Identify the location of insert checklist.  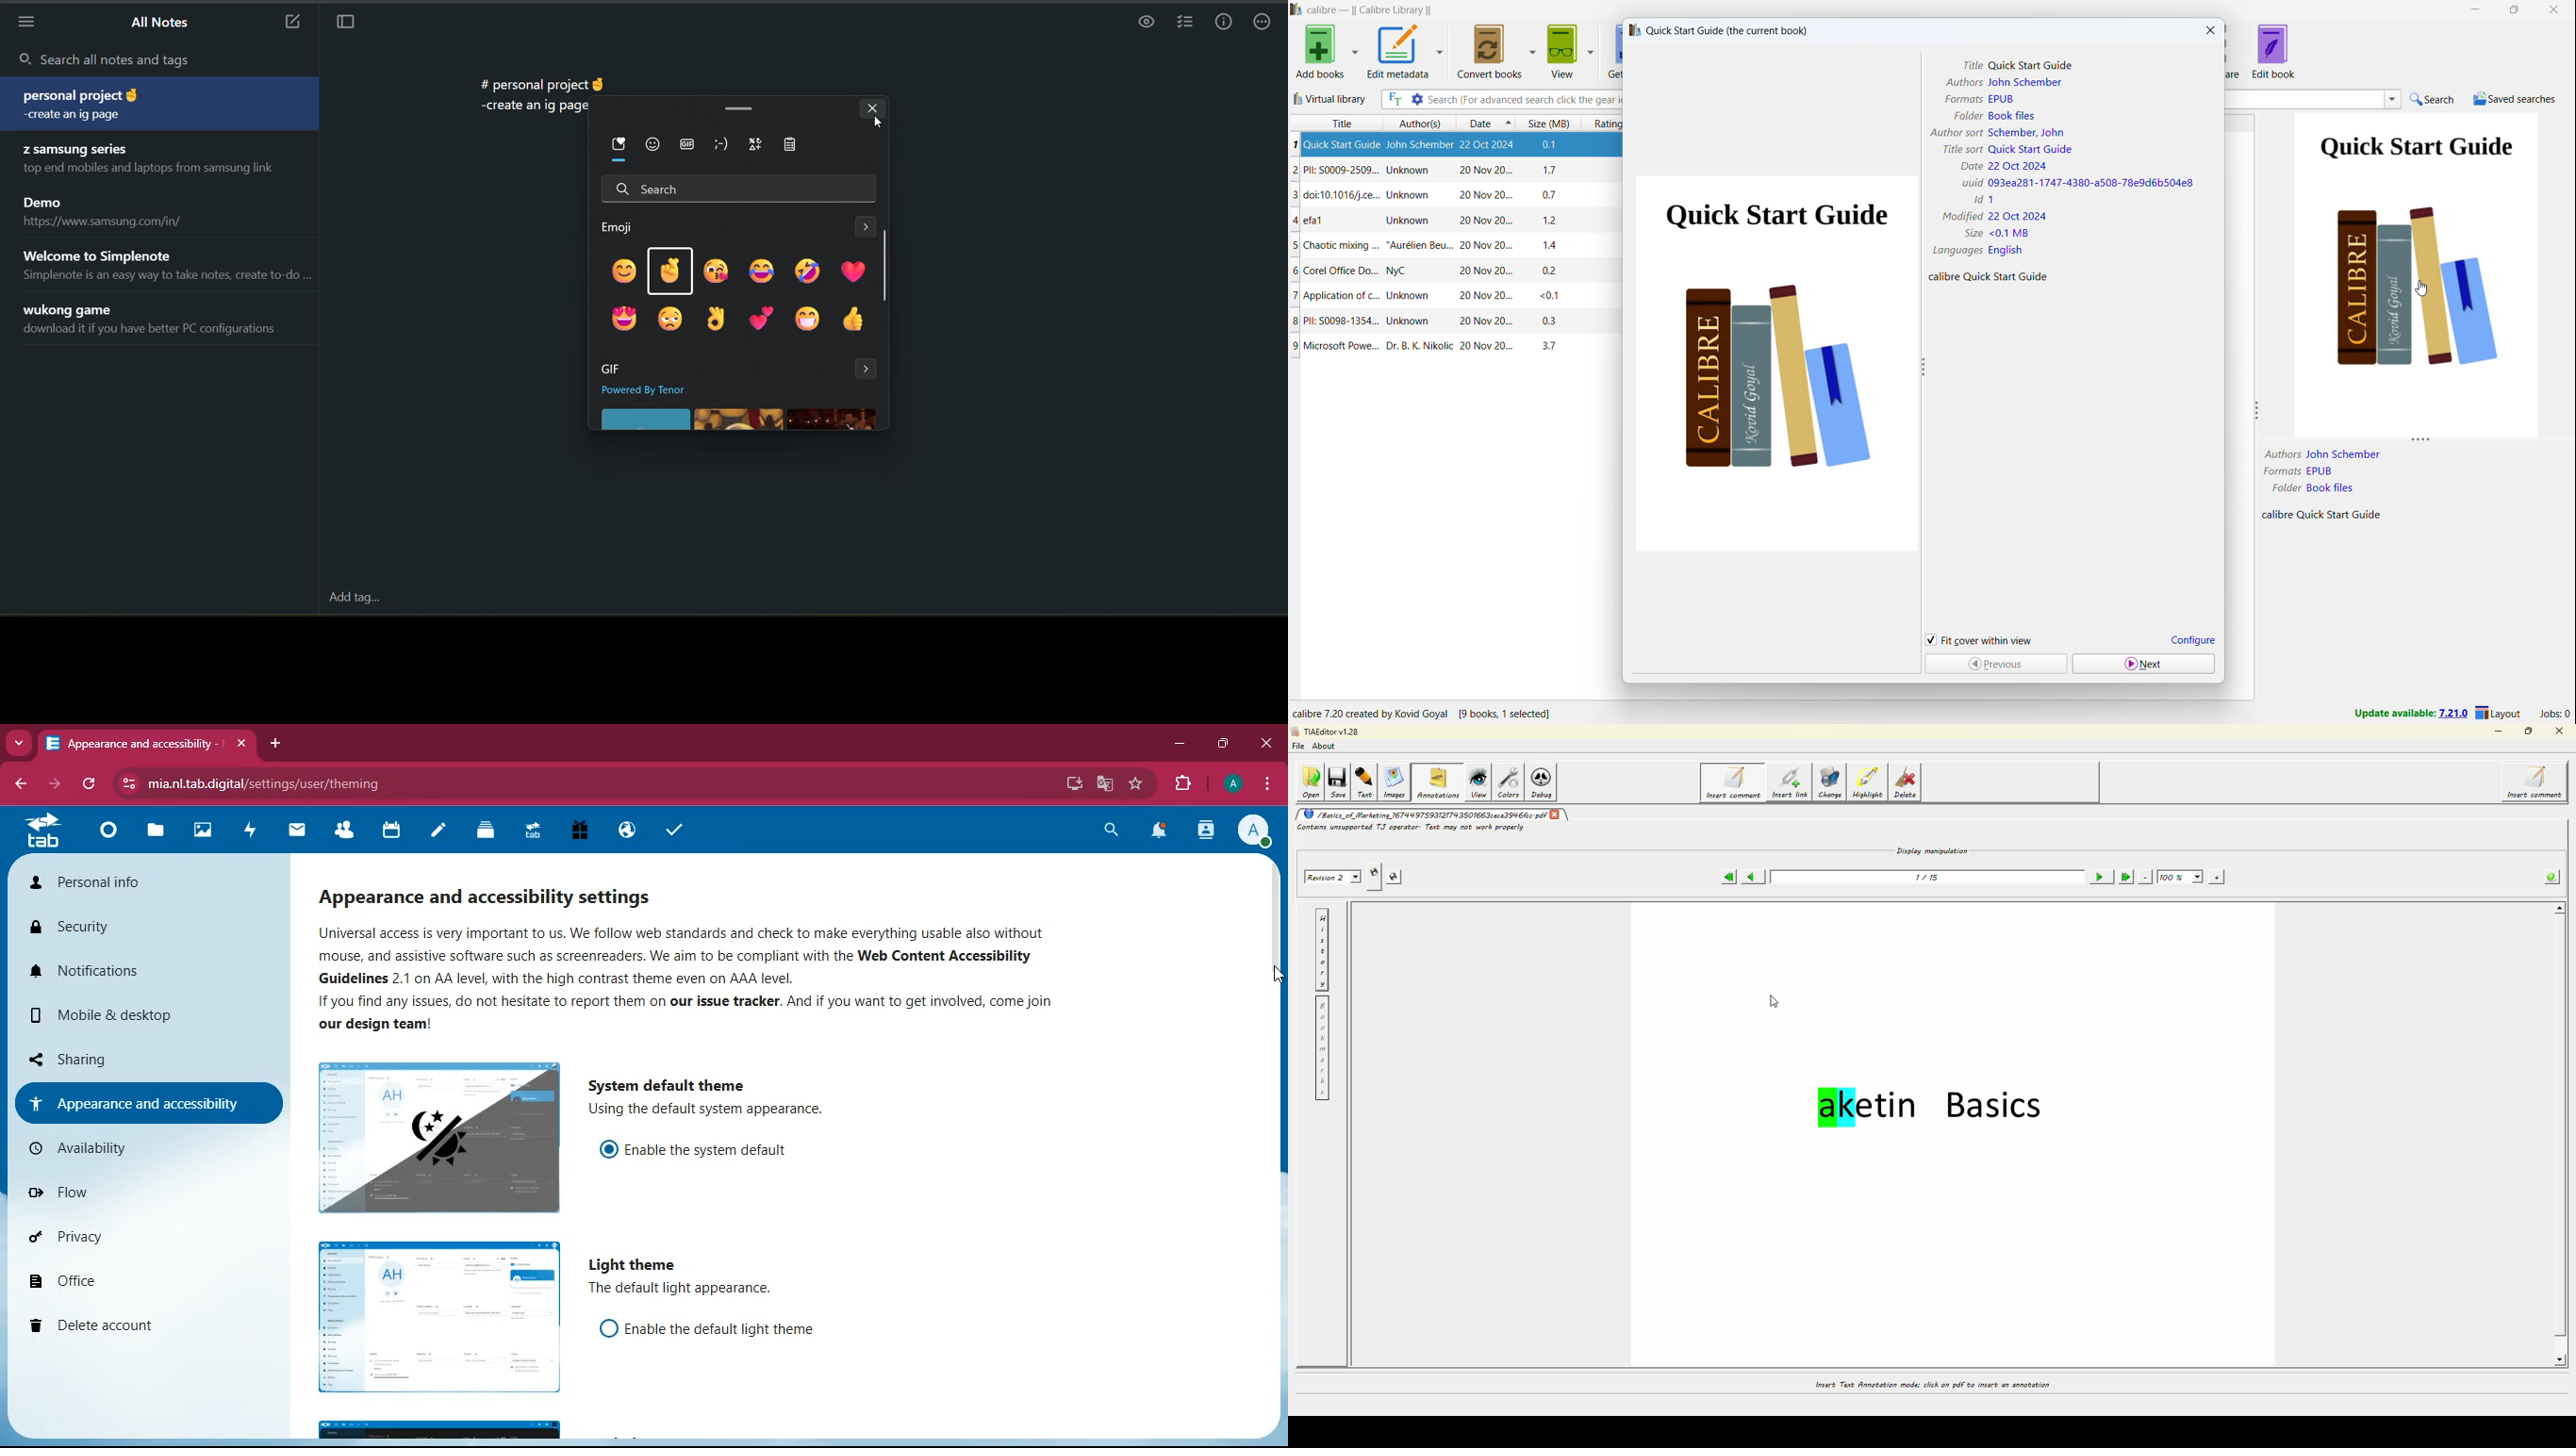
(1186, 23).